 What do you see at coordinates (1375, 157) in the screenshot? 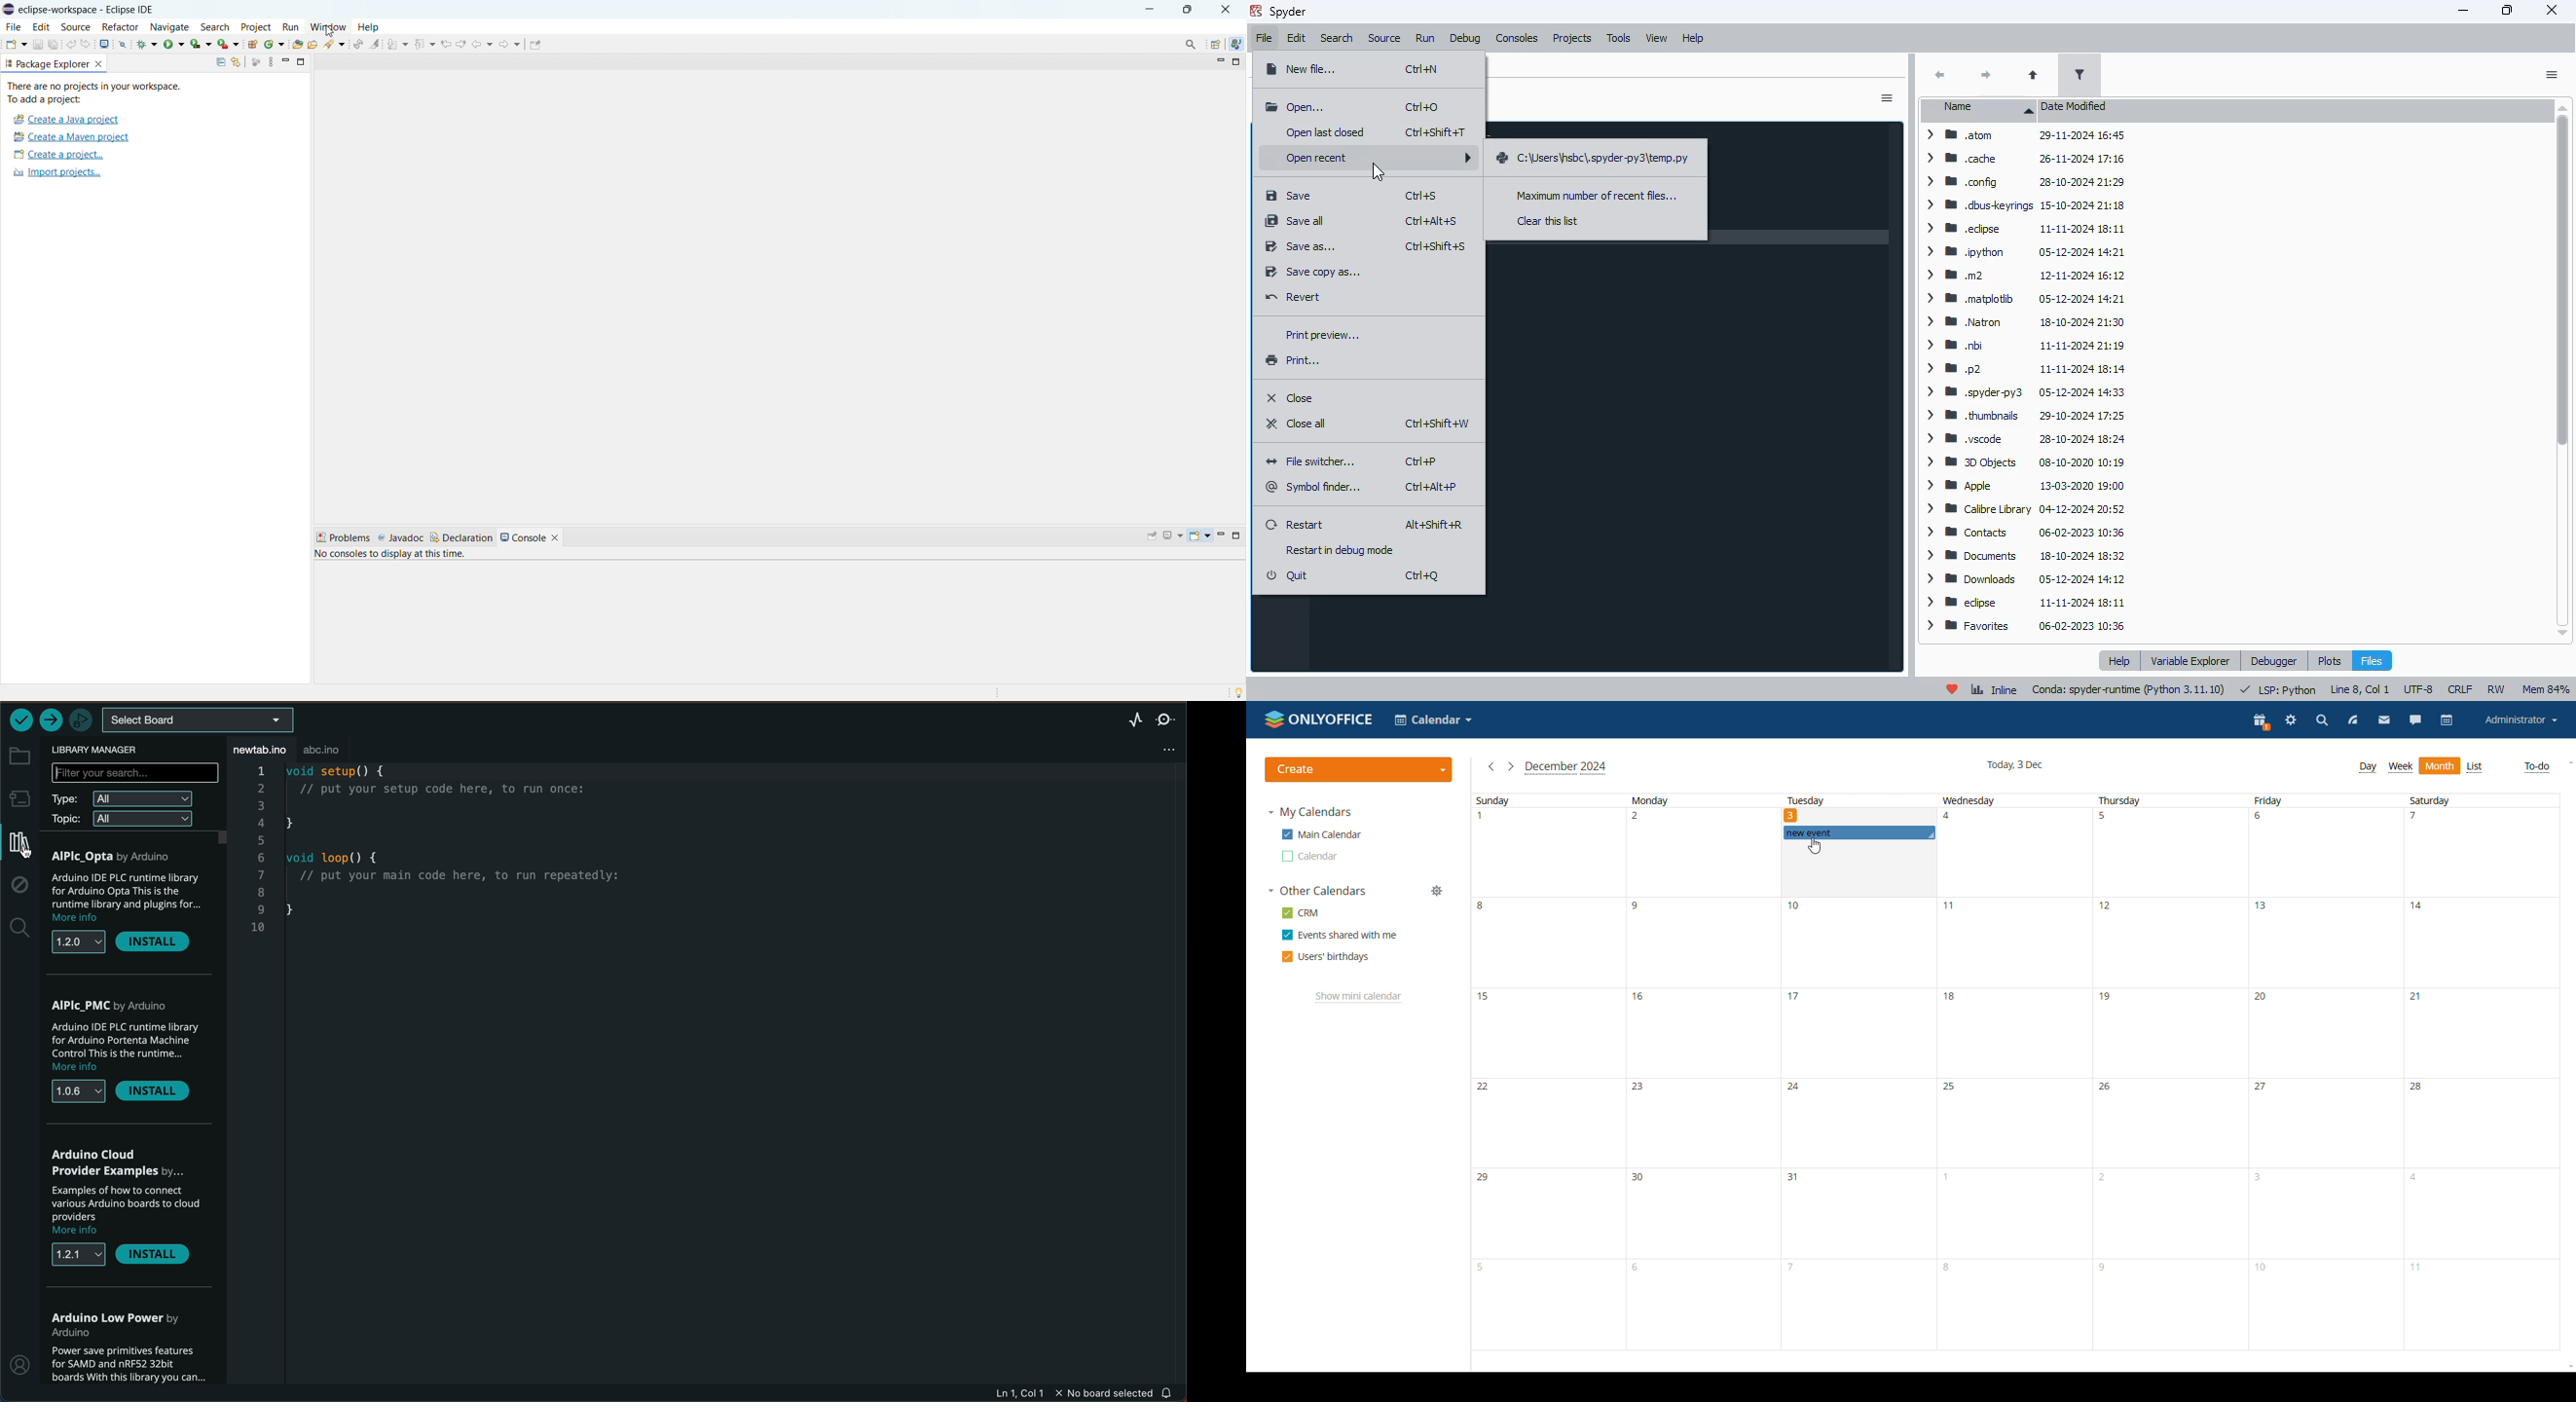
I see `open recent` at bounding box center [1375, 157].